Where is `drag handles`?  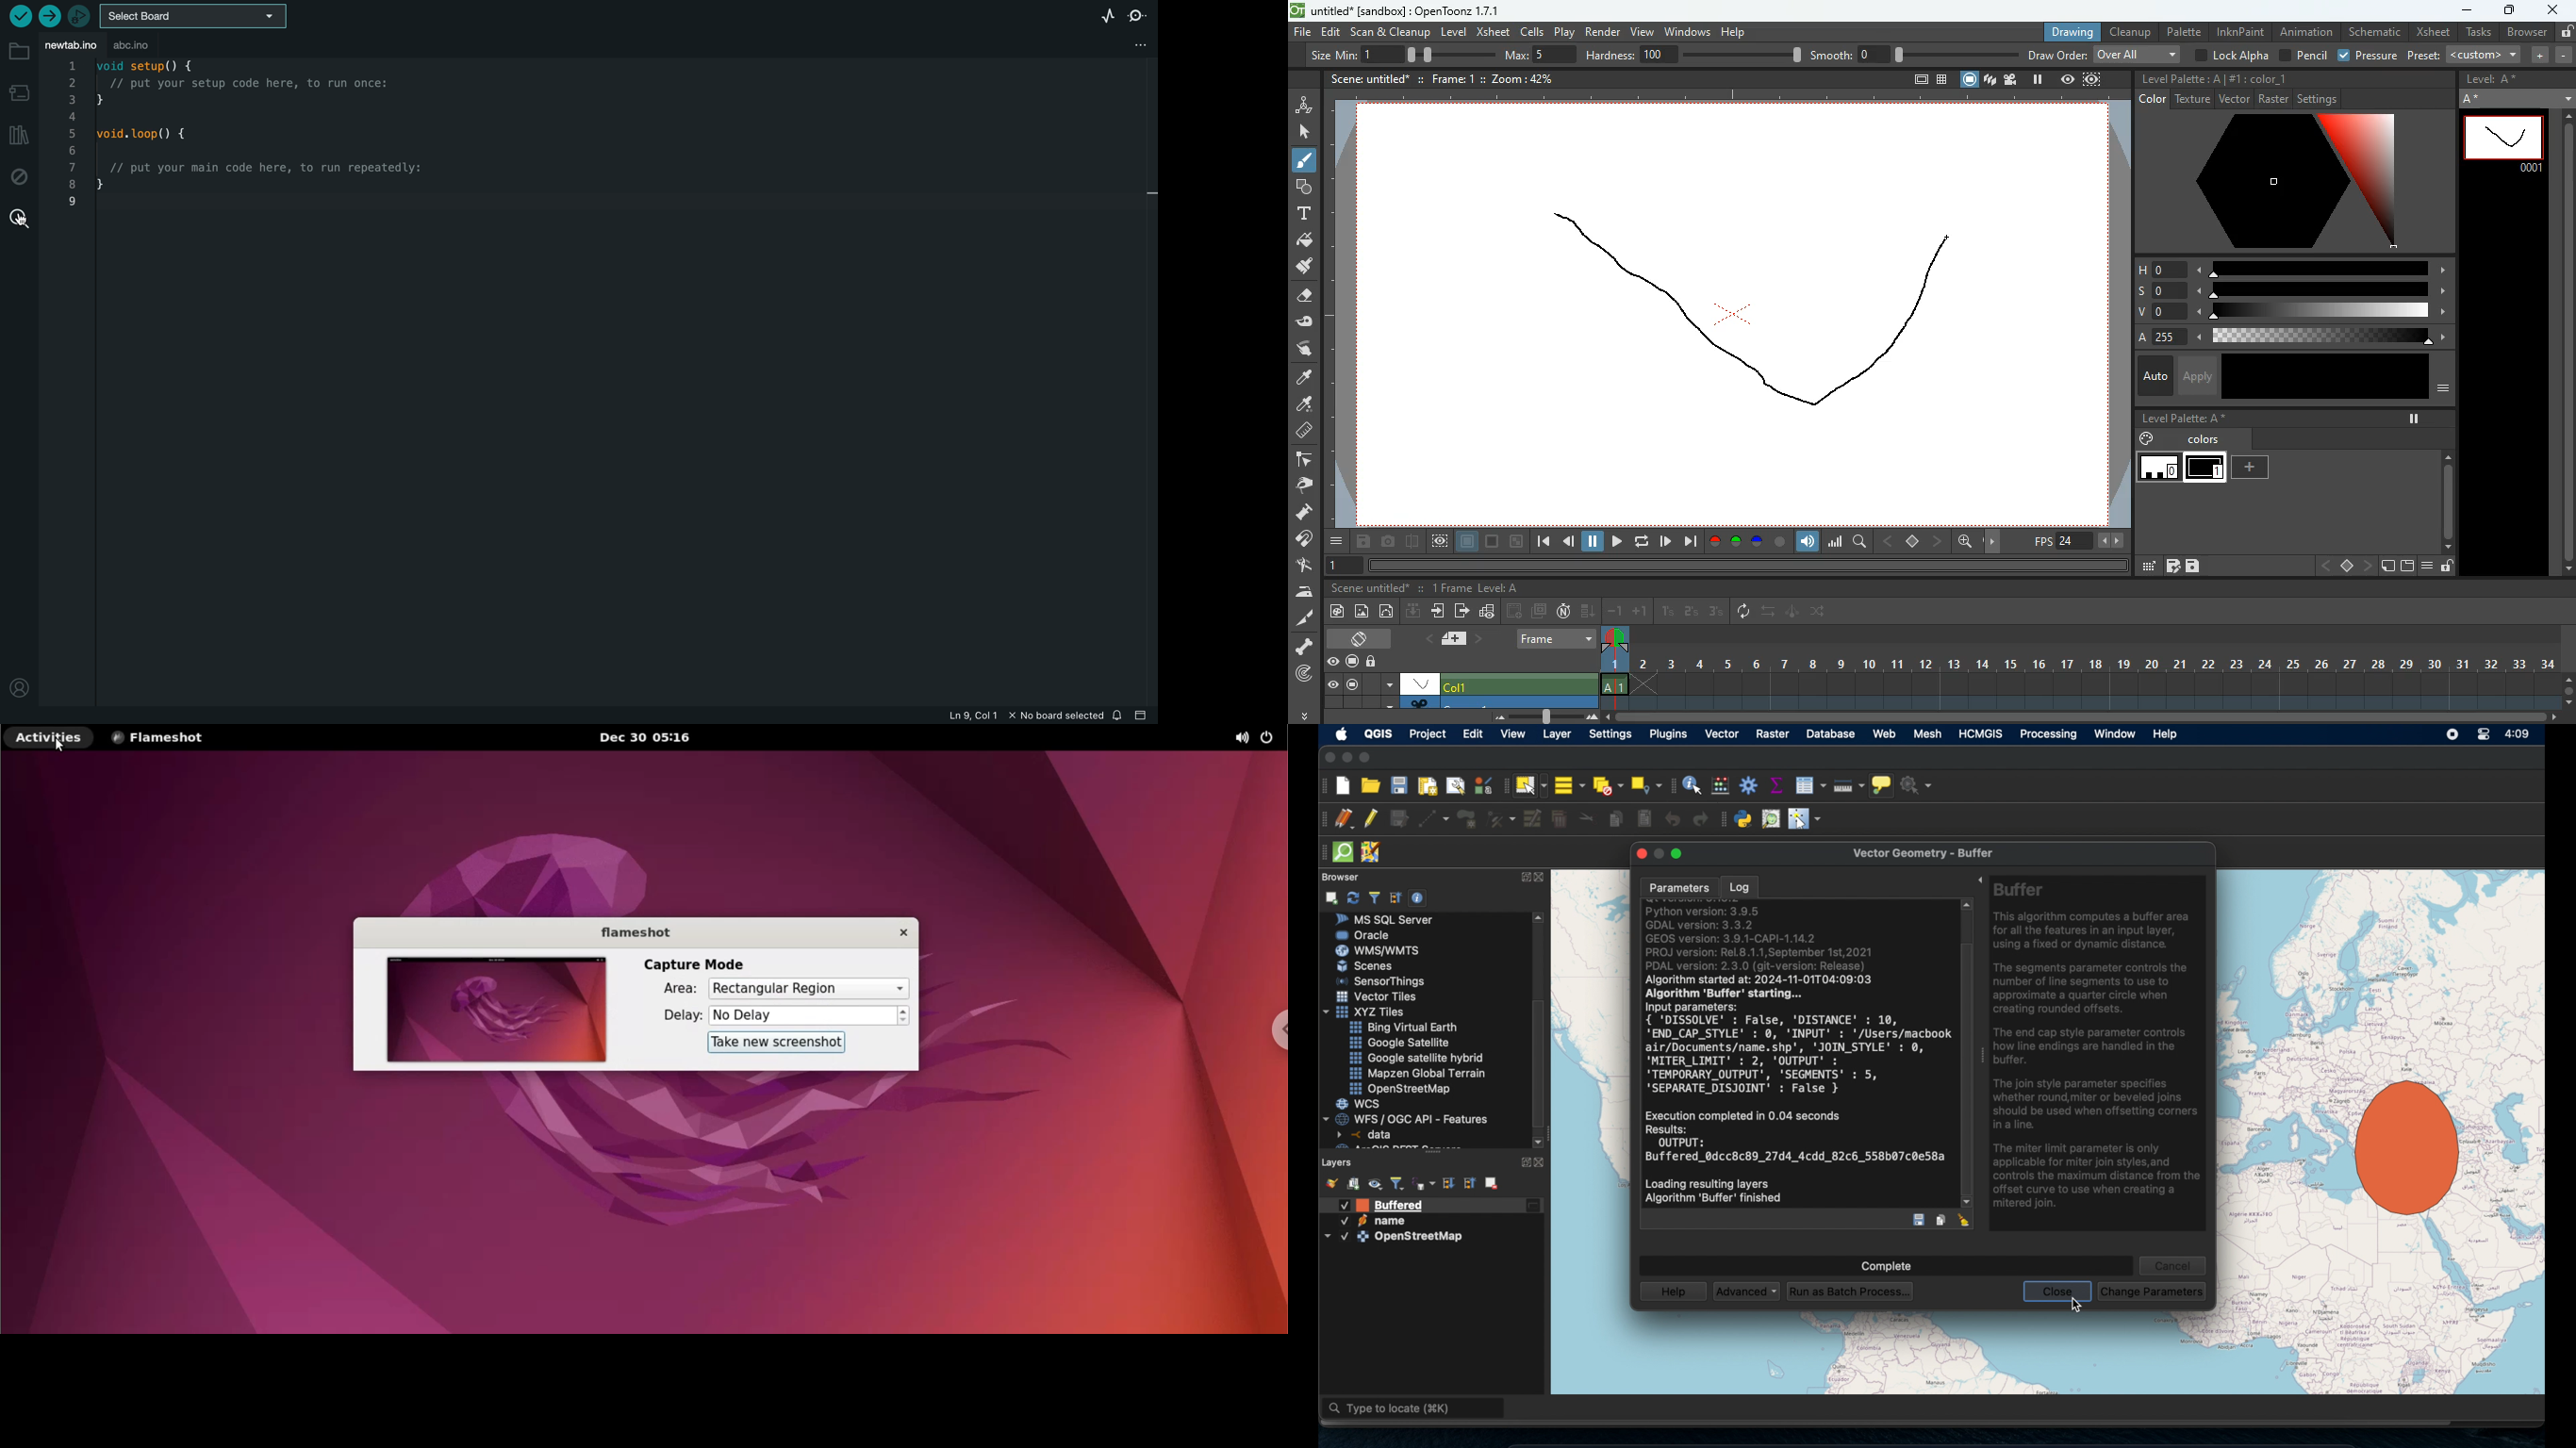 drag handles is located at coordinates (1321, 851).